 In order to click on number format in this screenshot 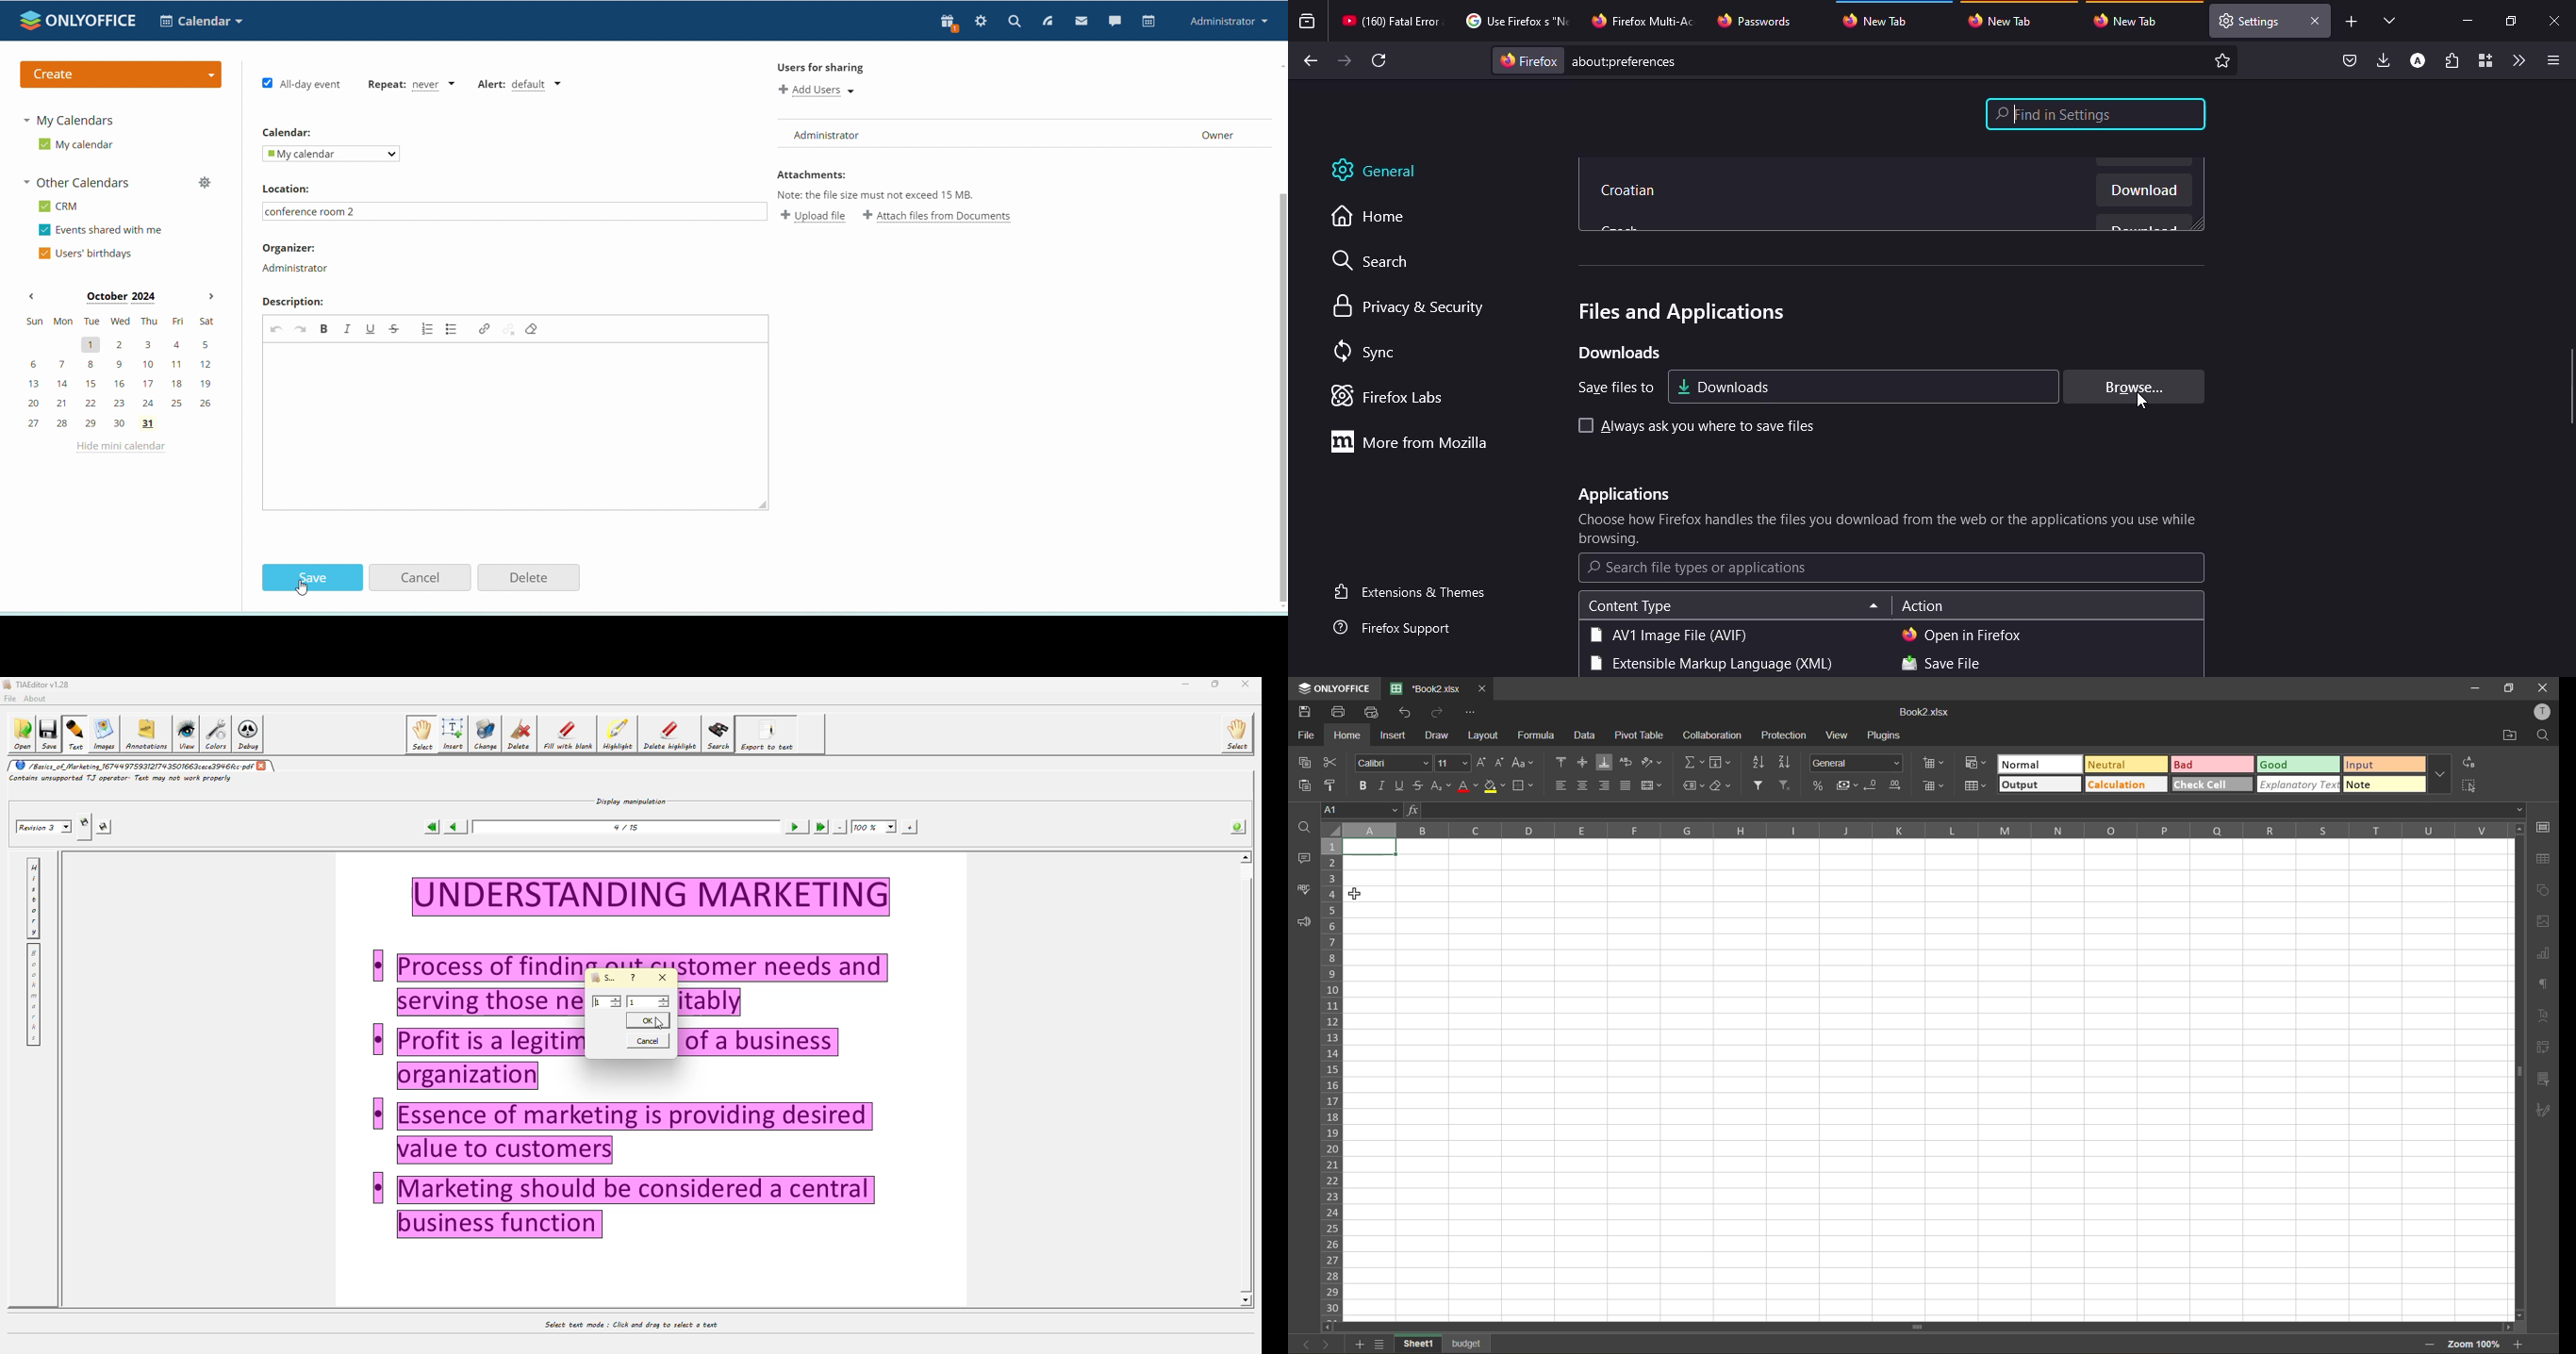, I will do `click(1856, 762)`.